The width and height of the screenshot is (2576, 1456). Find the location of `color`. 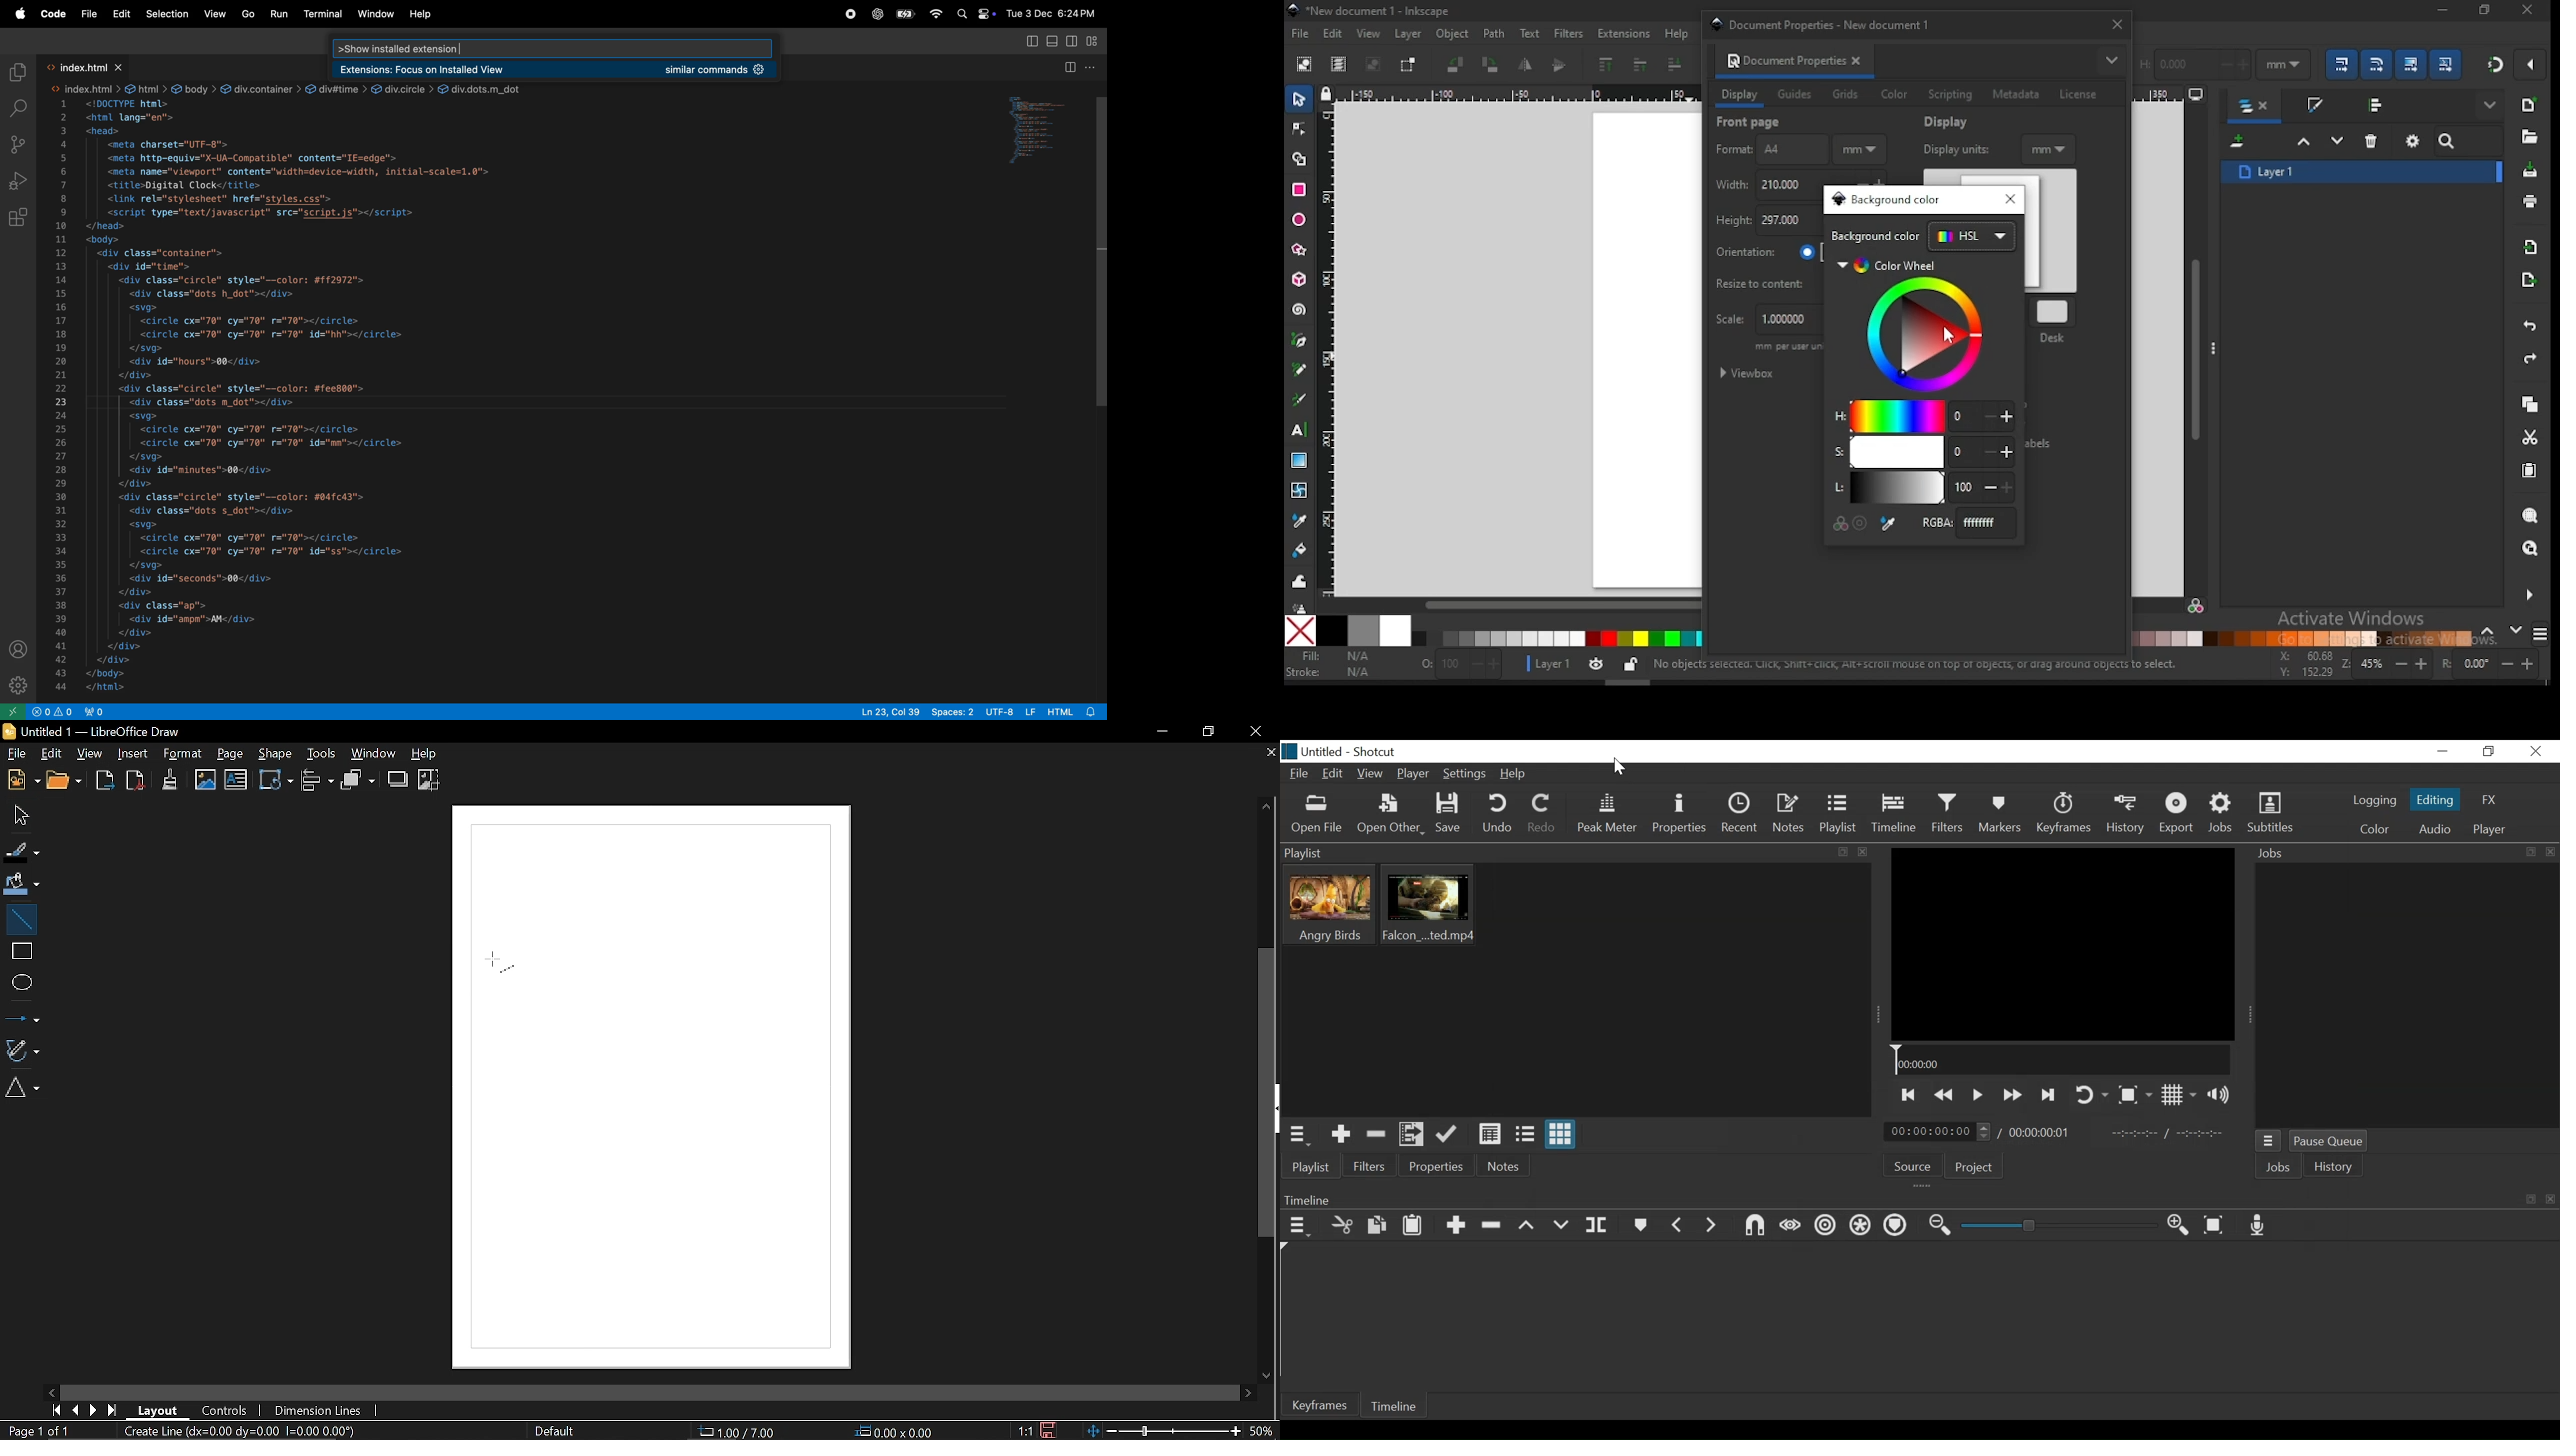

color is located at coordinates (1894, 95).